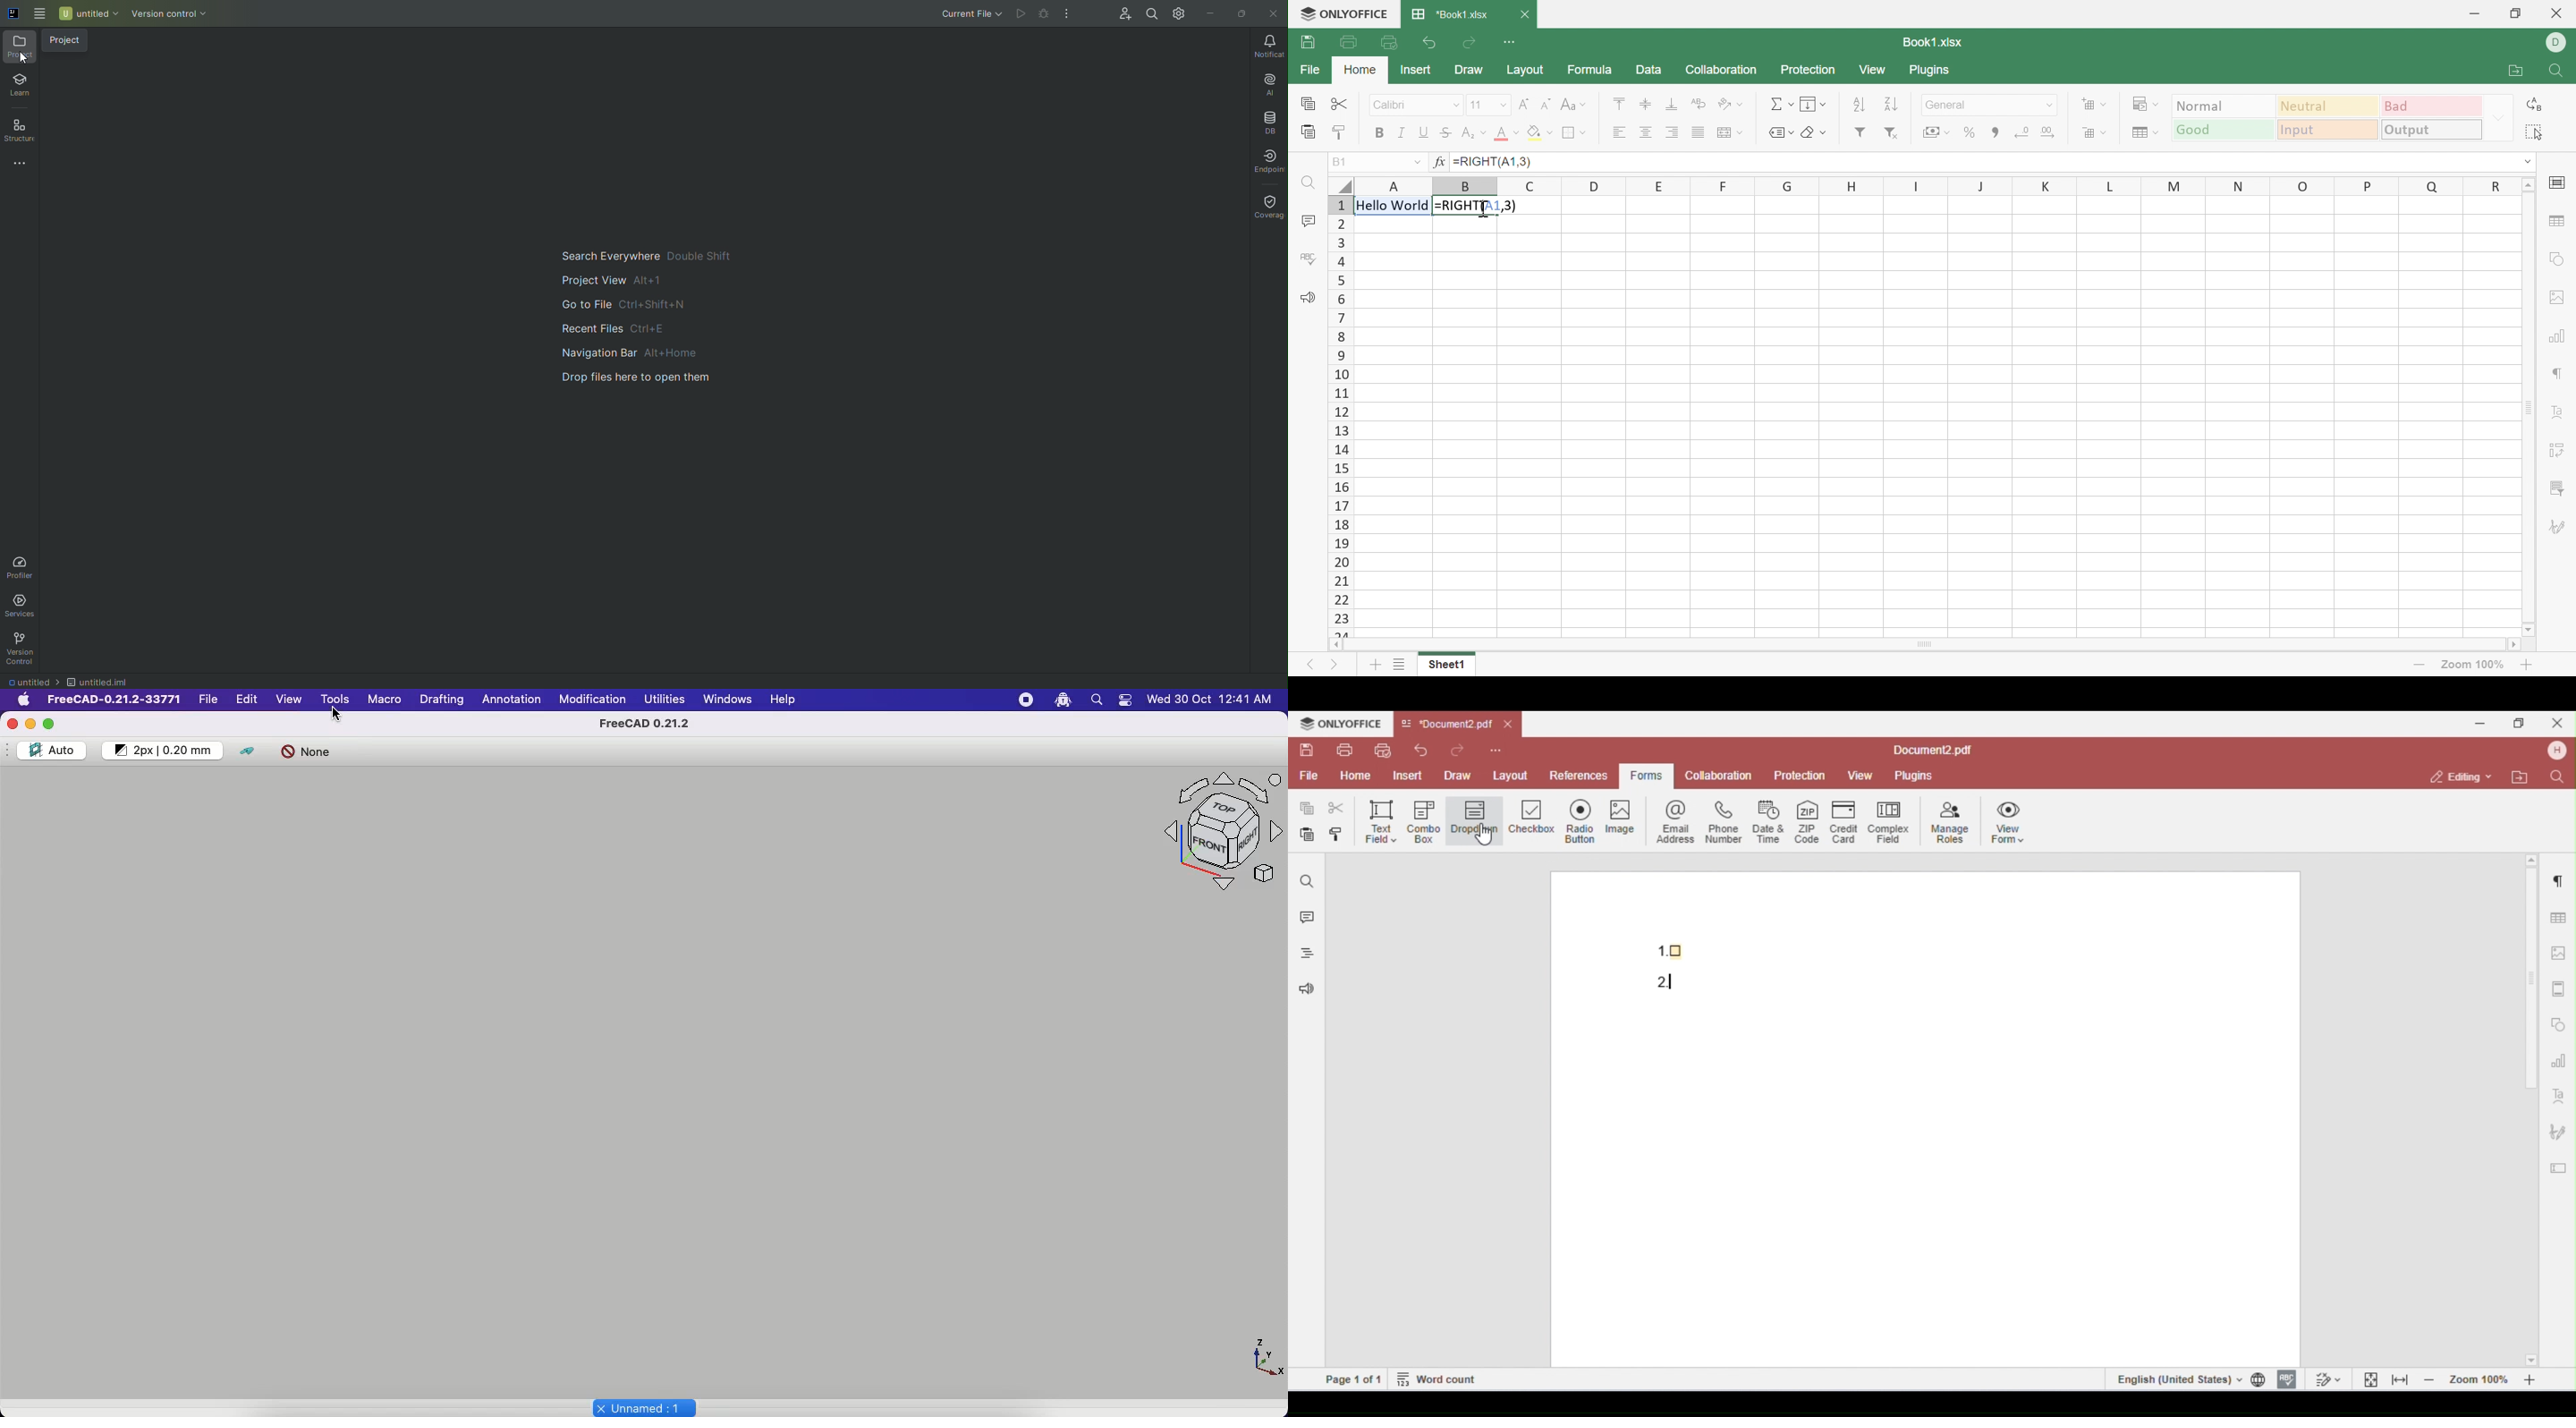  Describe the element at coordinates (2418, 662) in the screenshot. I see `Zoom out` at that location.